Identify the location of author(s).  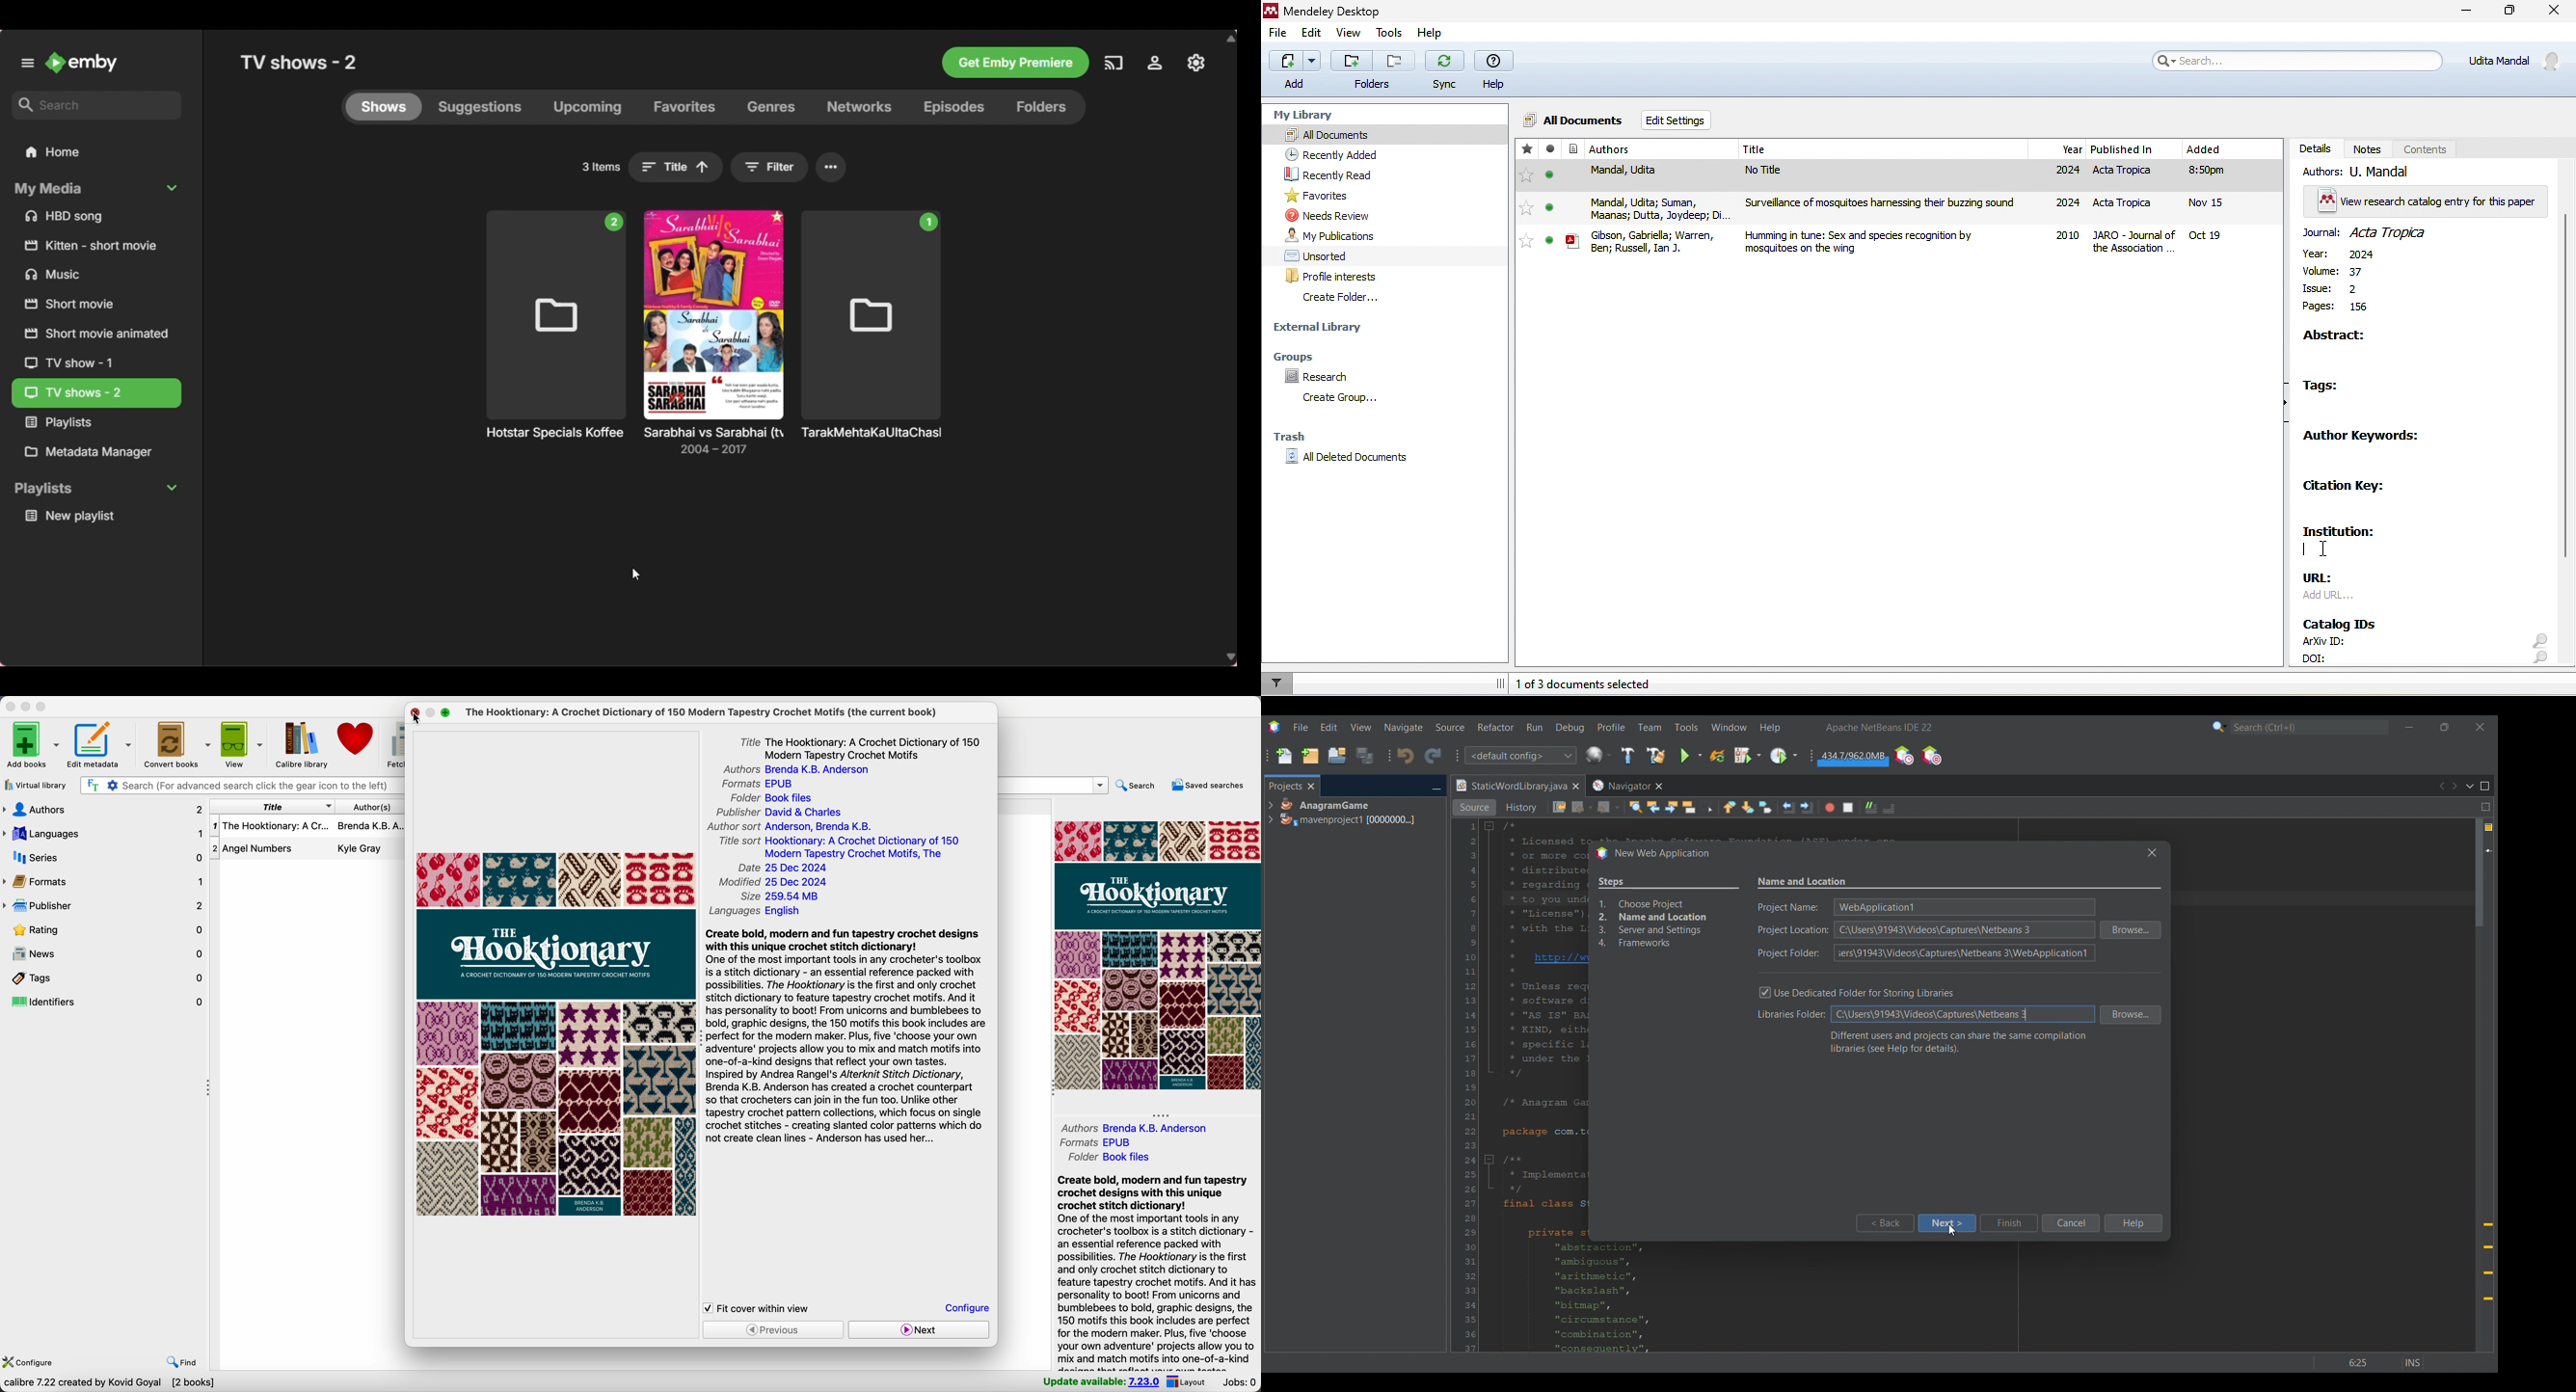
(371, 807).